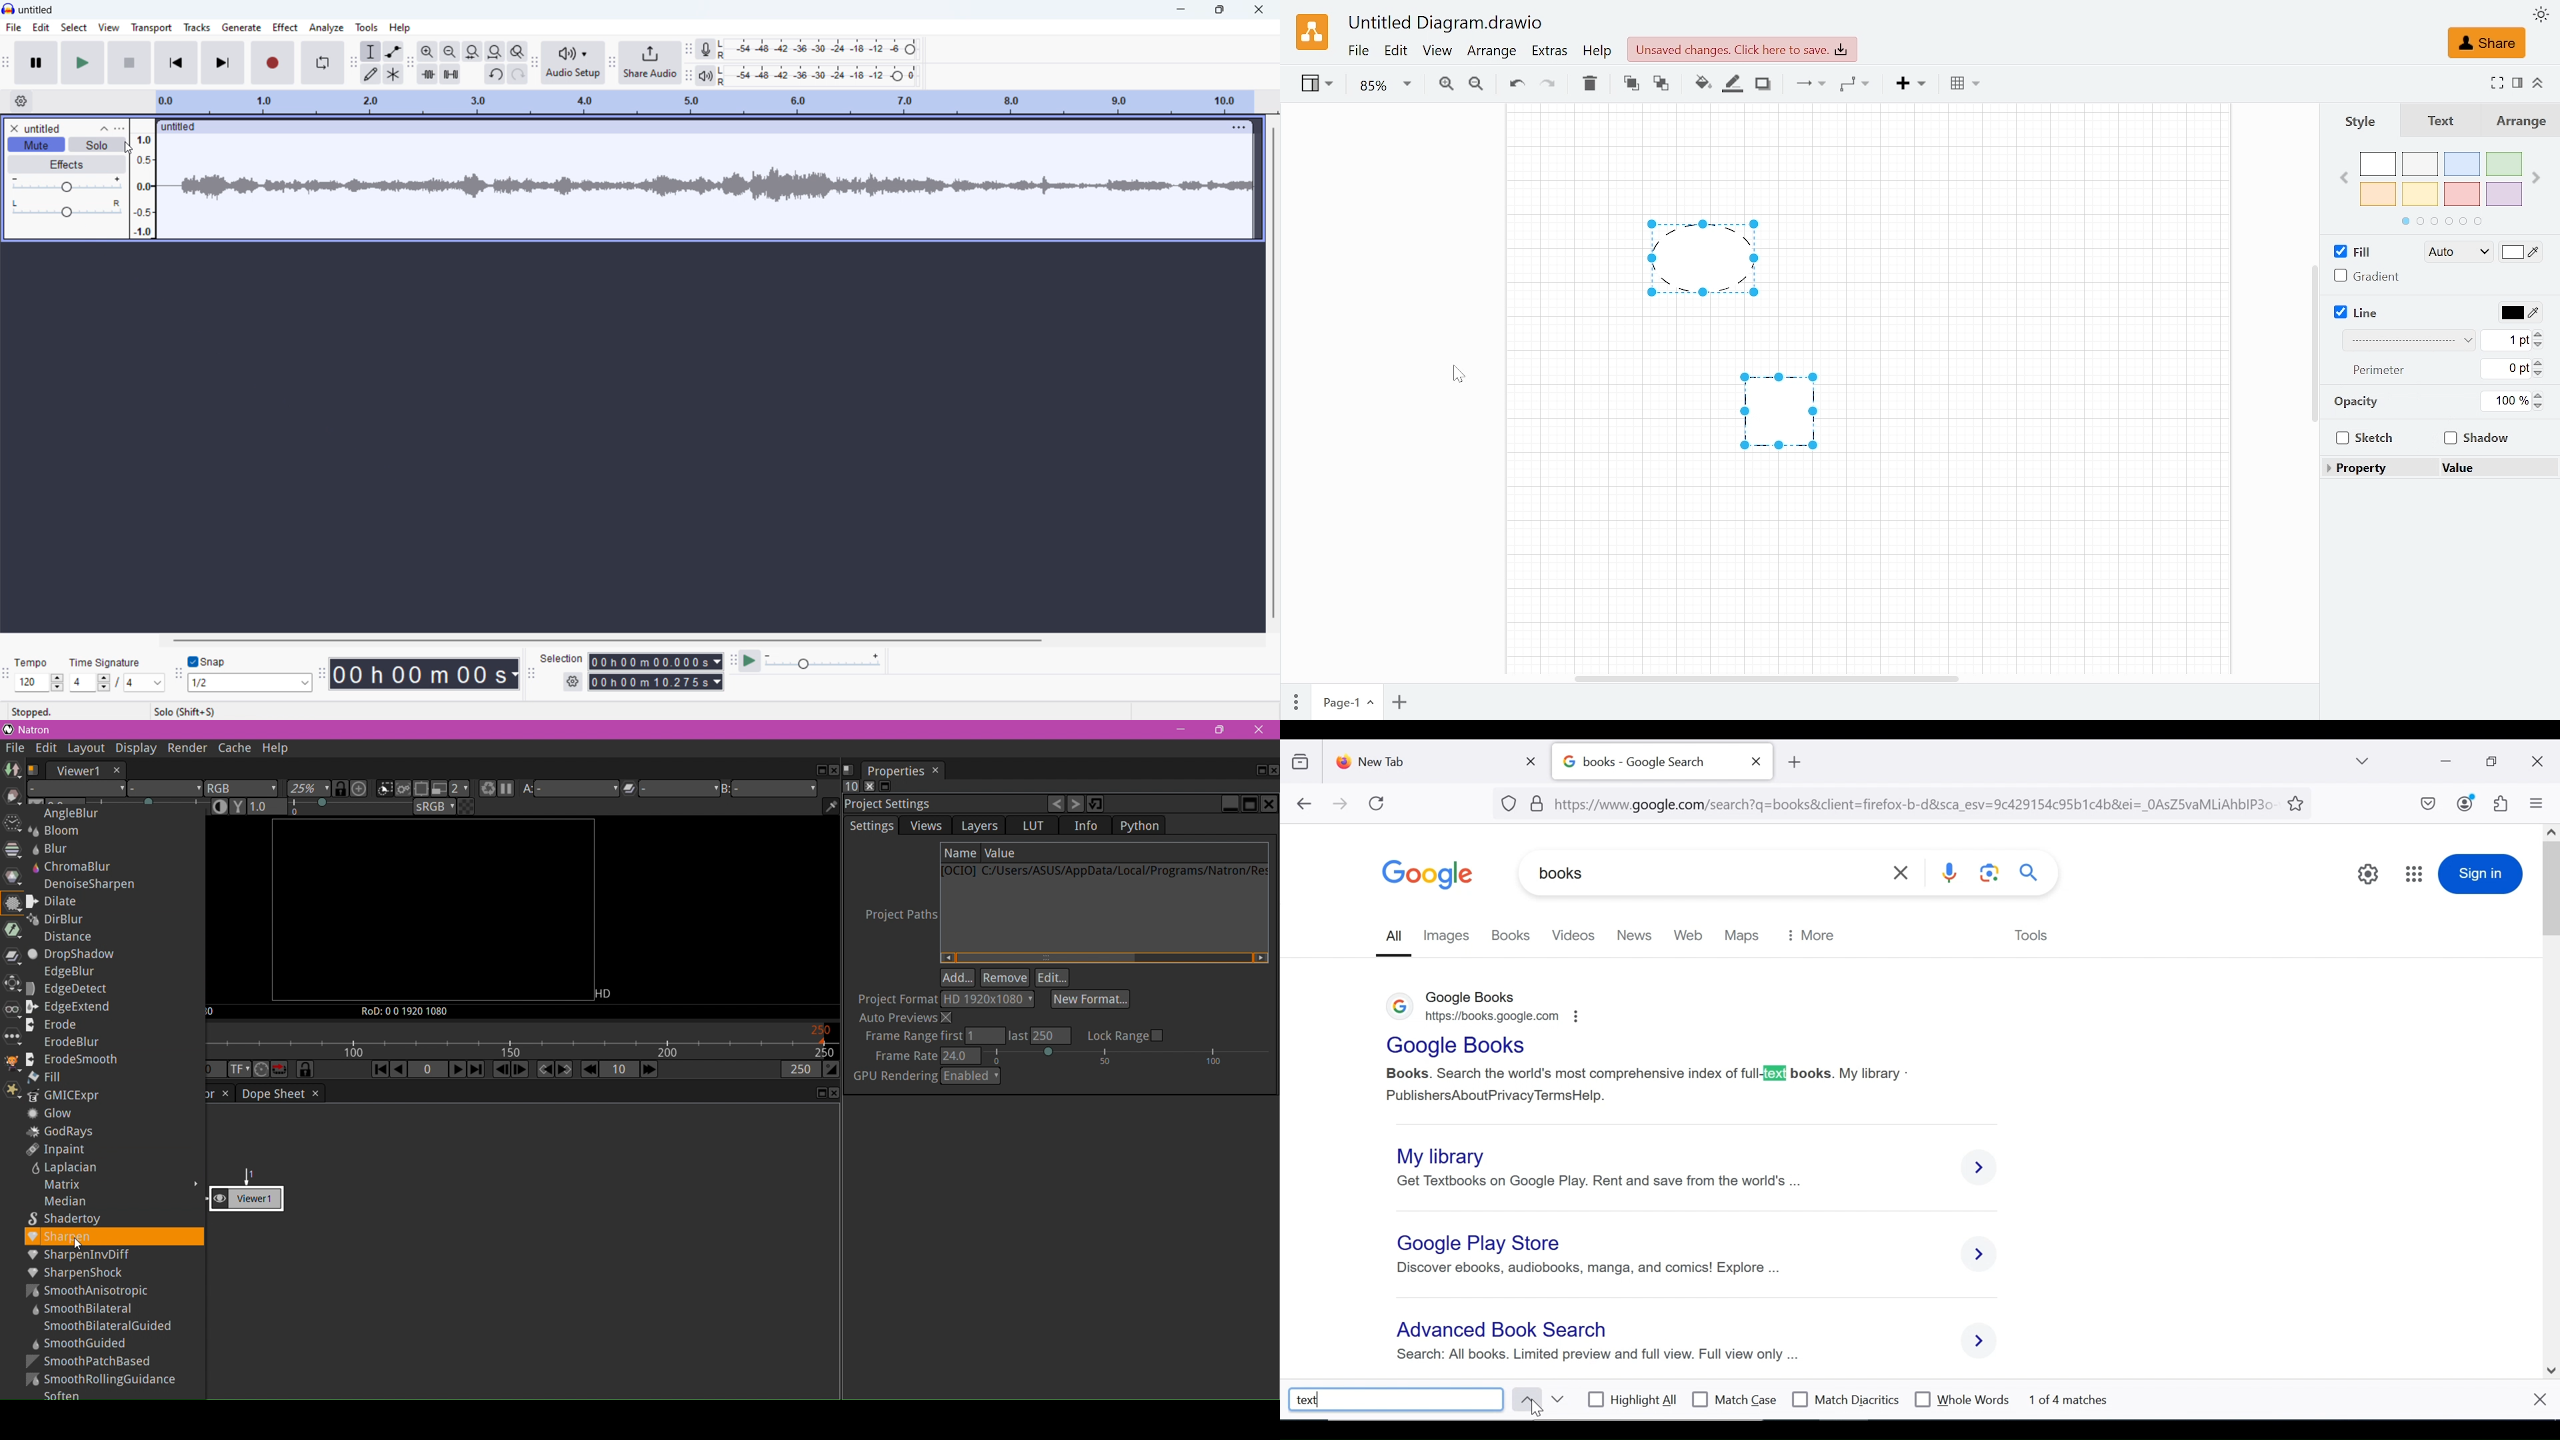  I want to click on search, so click(2030, 871).